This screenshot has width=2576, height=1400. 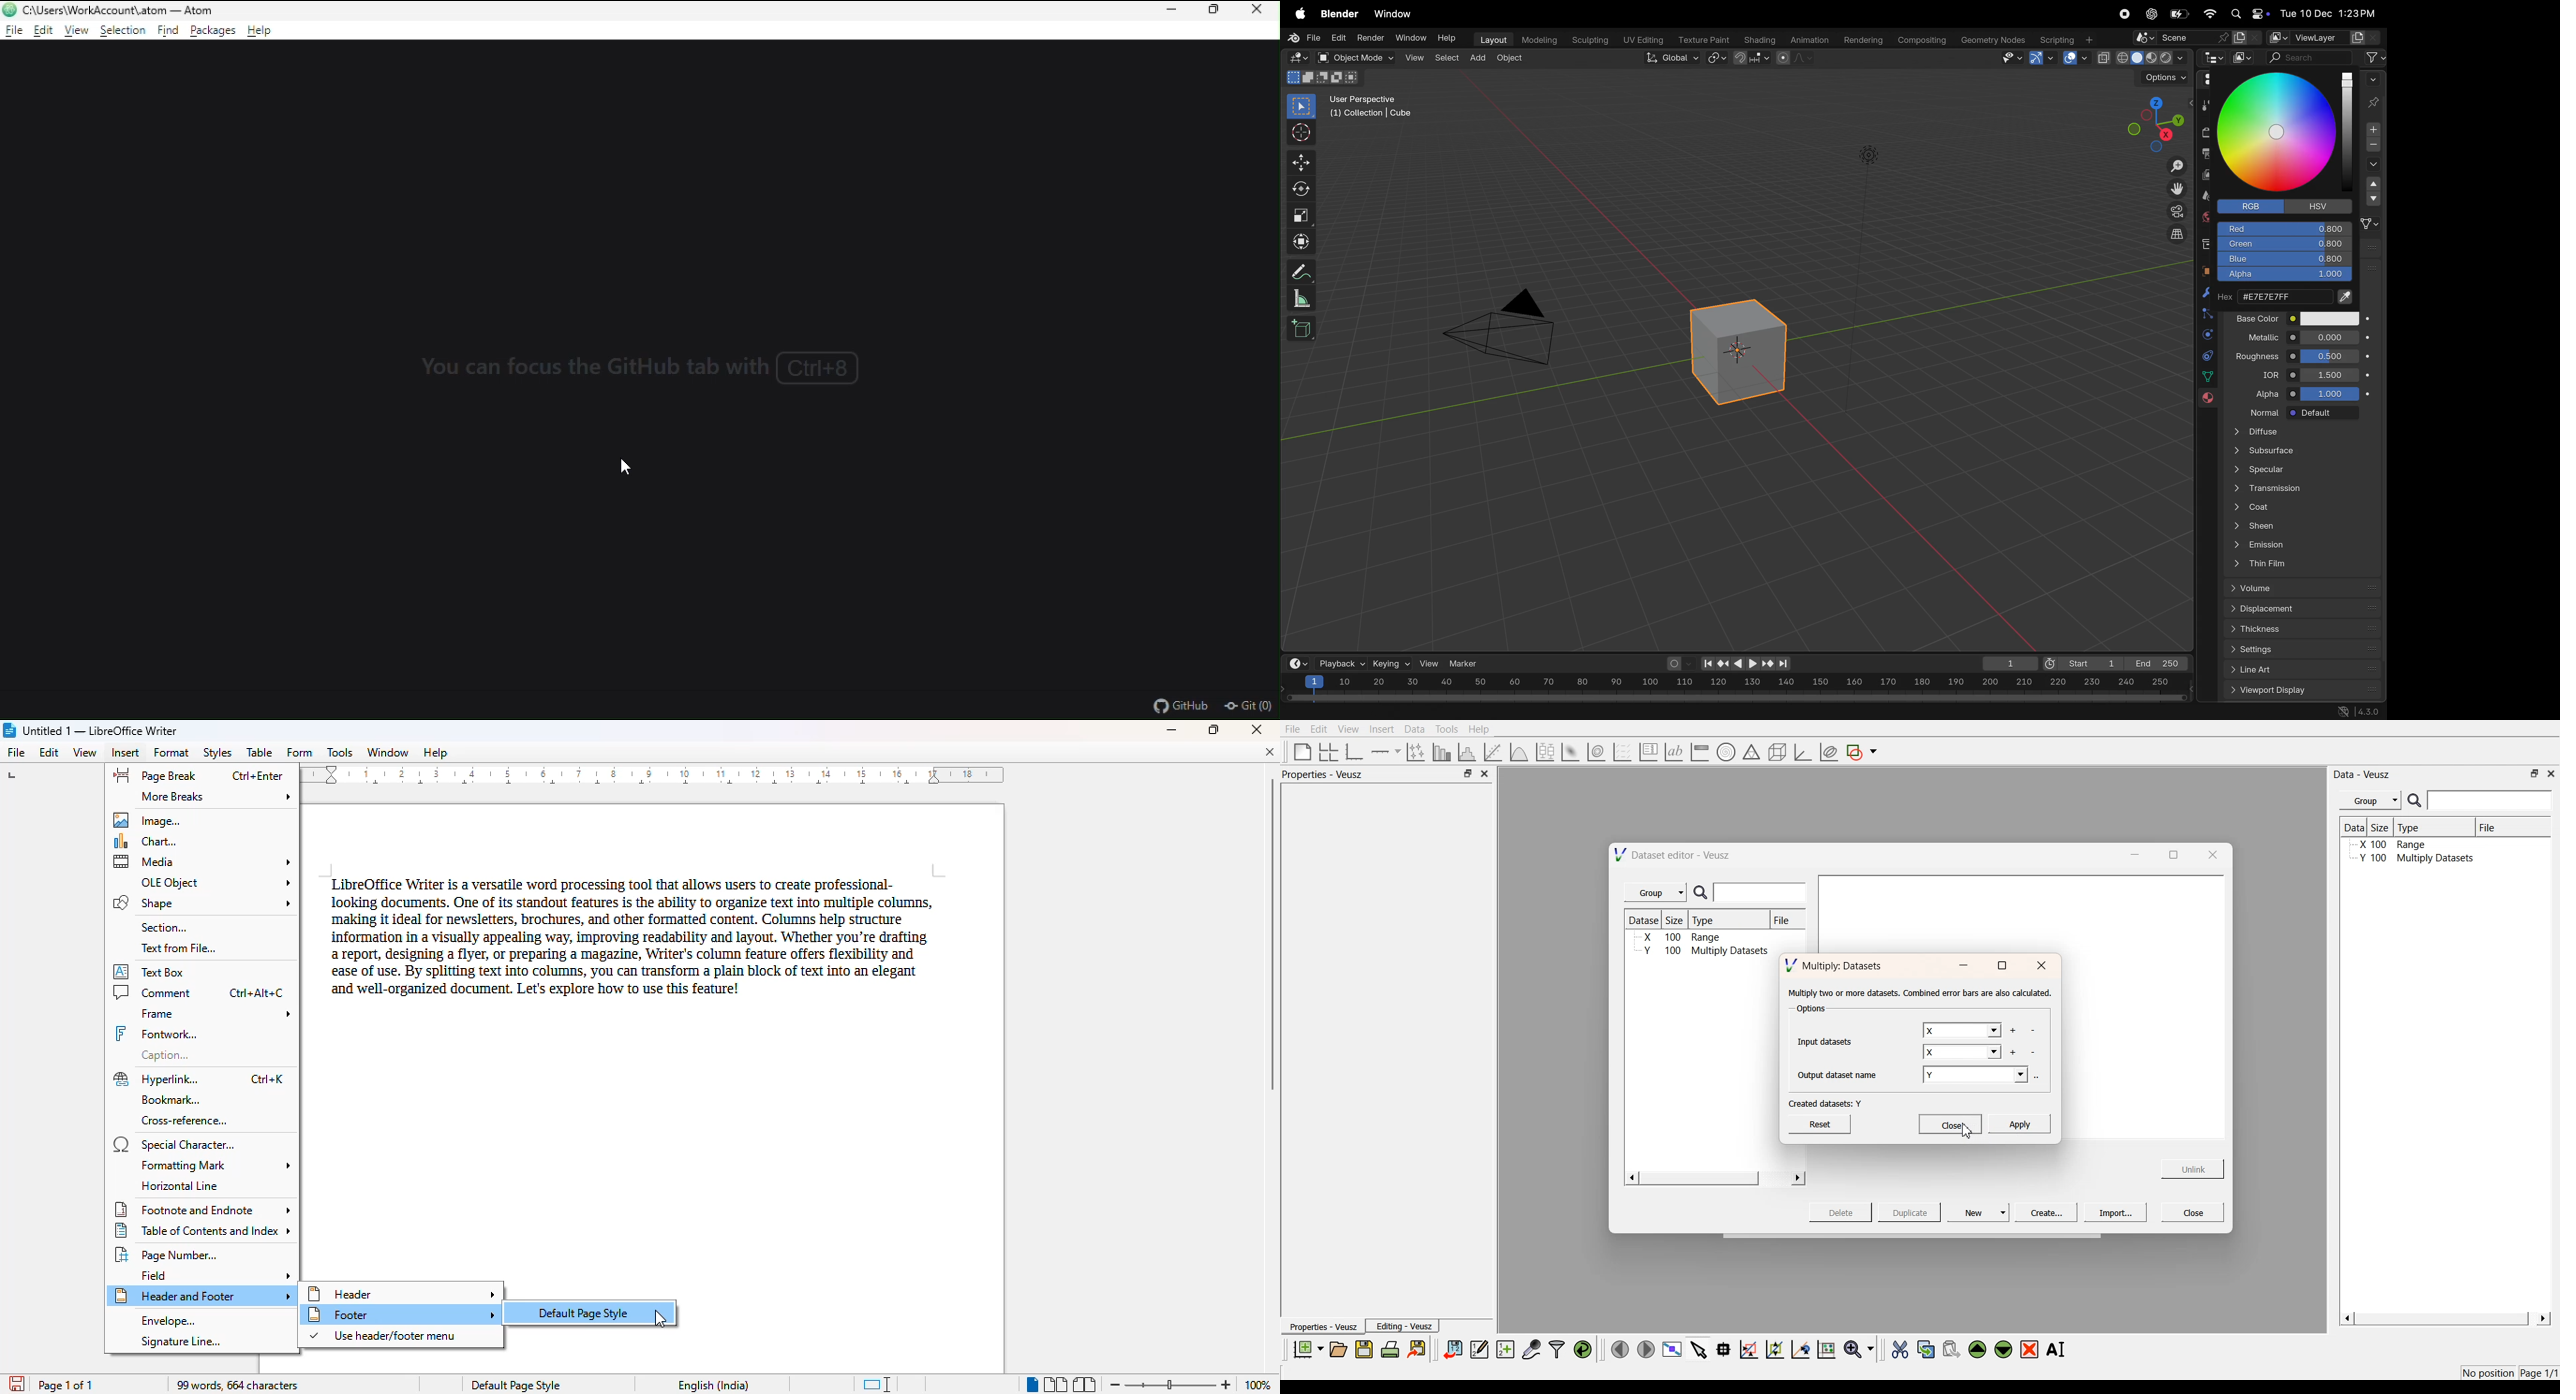 I want to click on Default page style, so click(x=515, y=1386).